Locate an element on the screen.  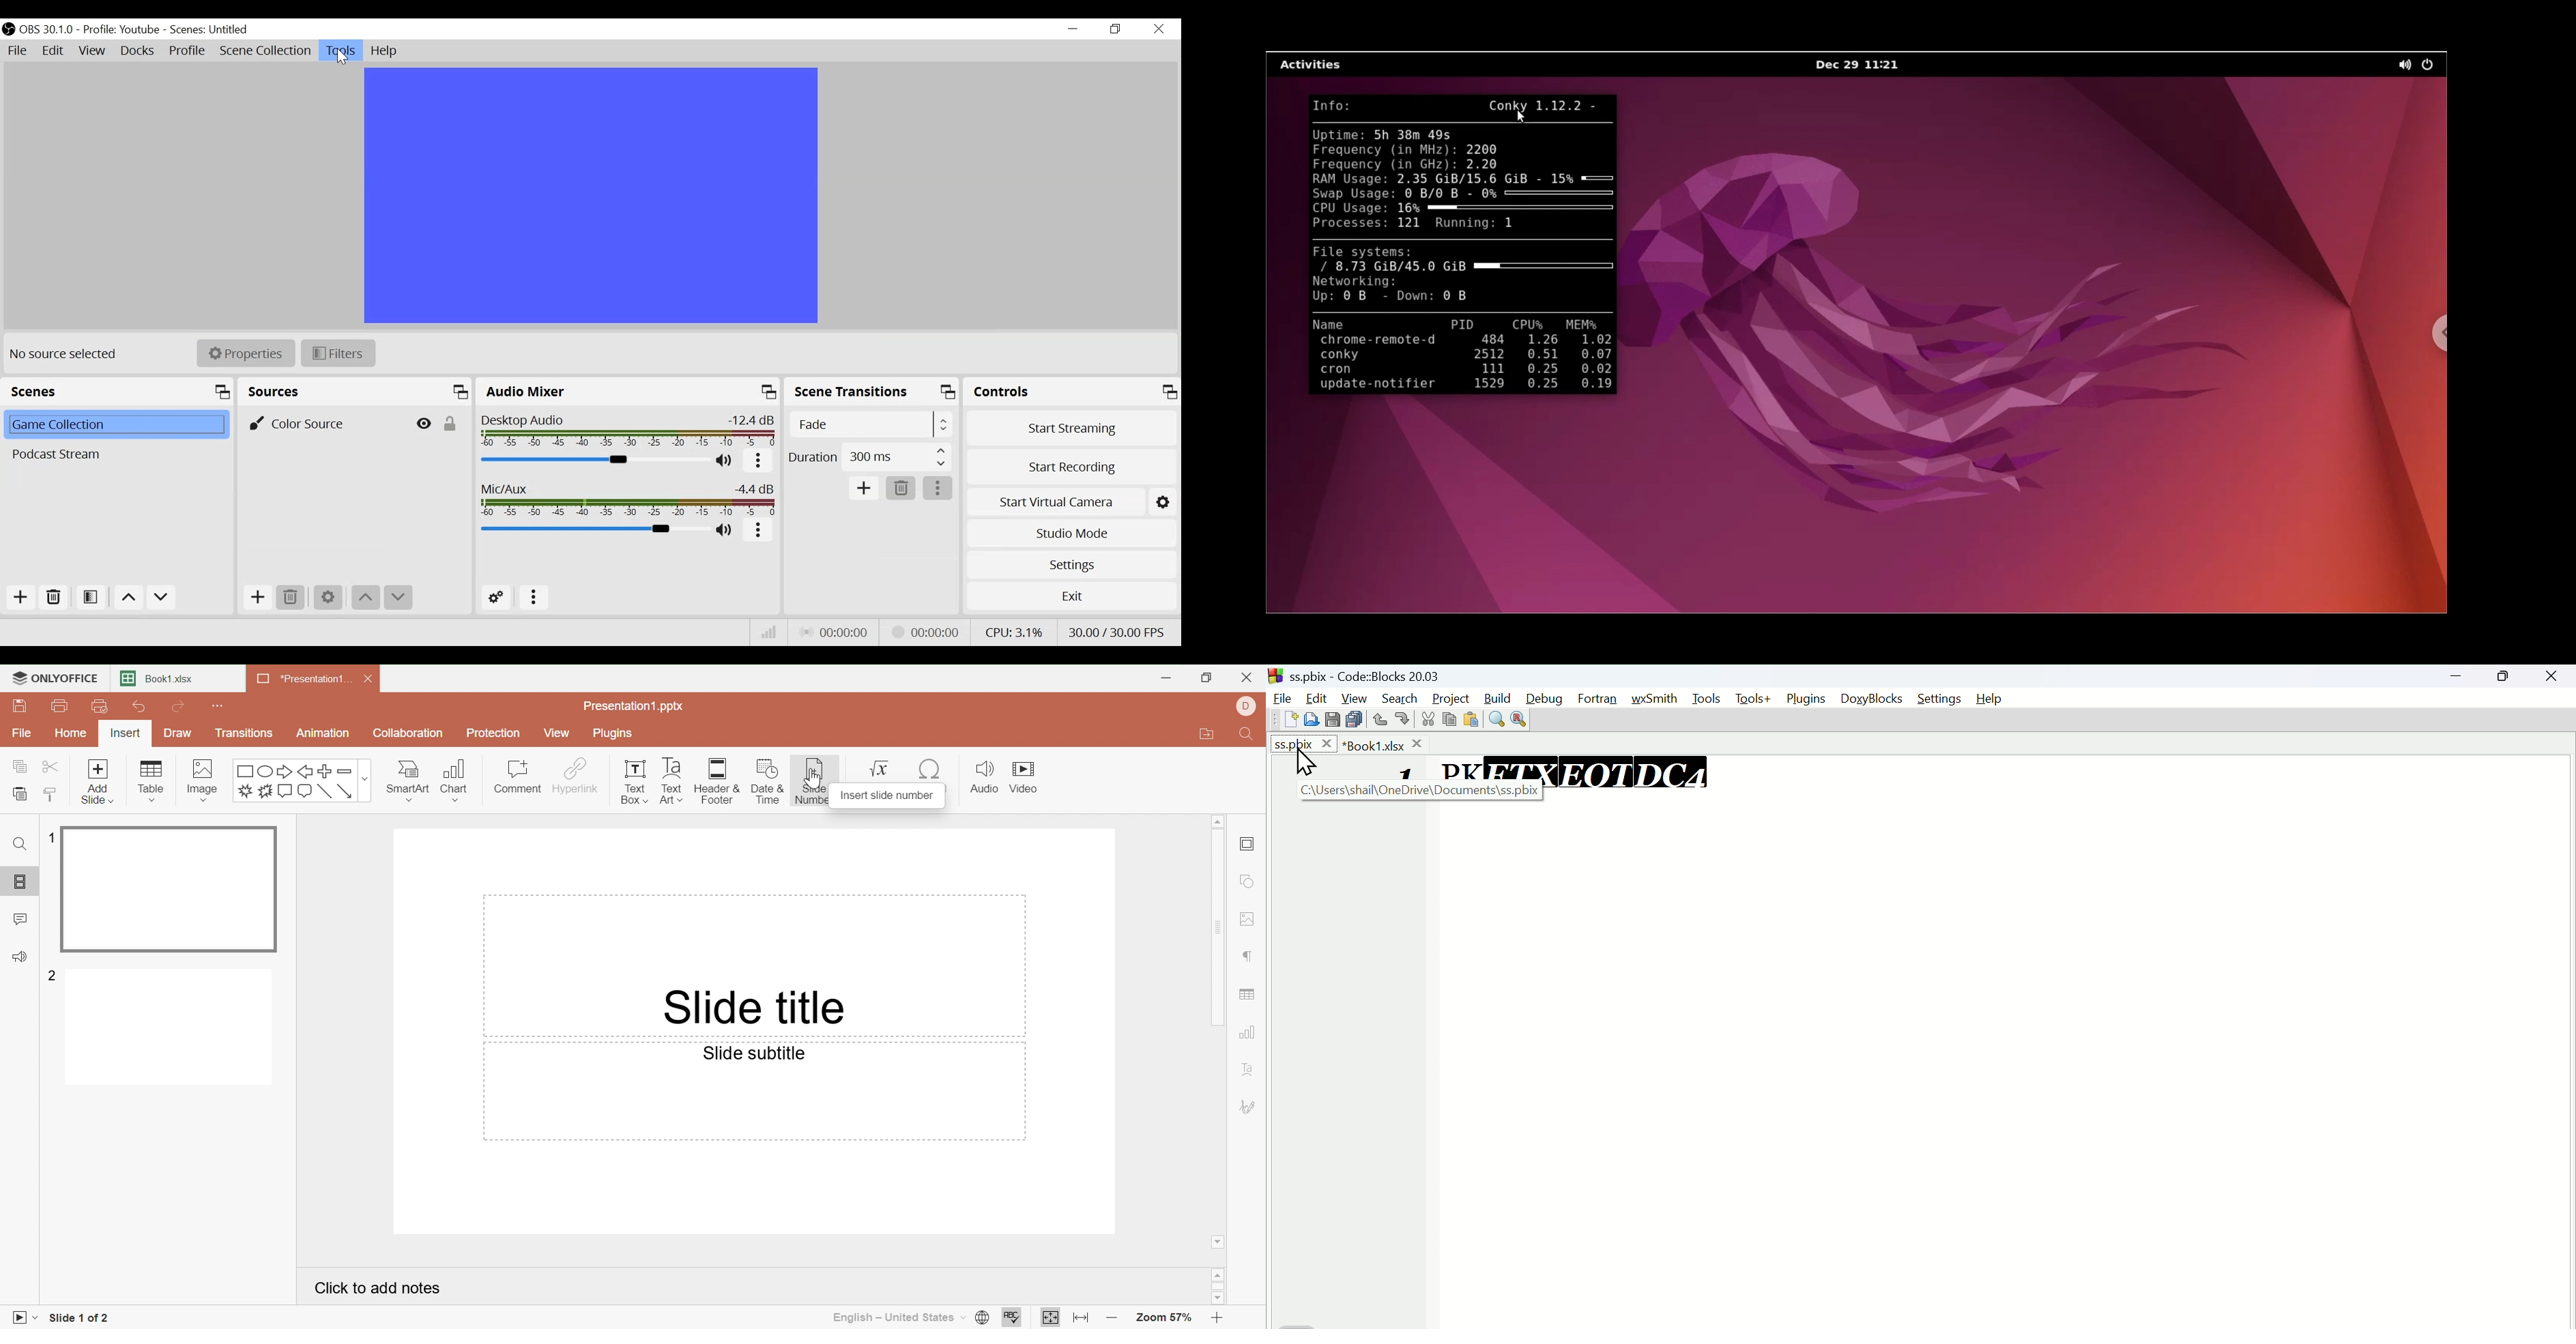
Print is located at coordinates (61, 707).